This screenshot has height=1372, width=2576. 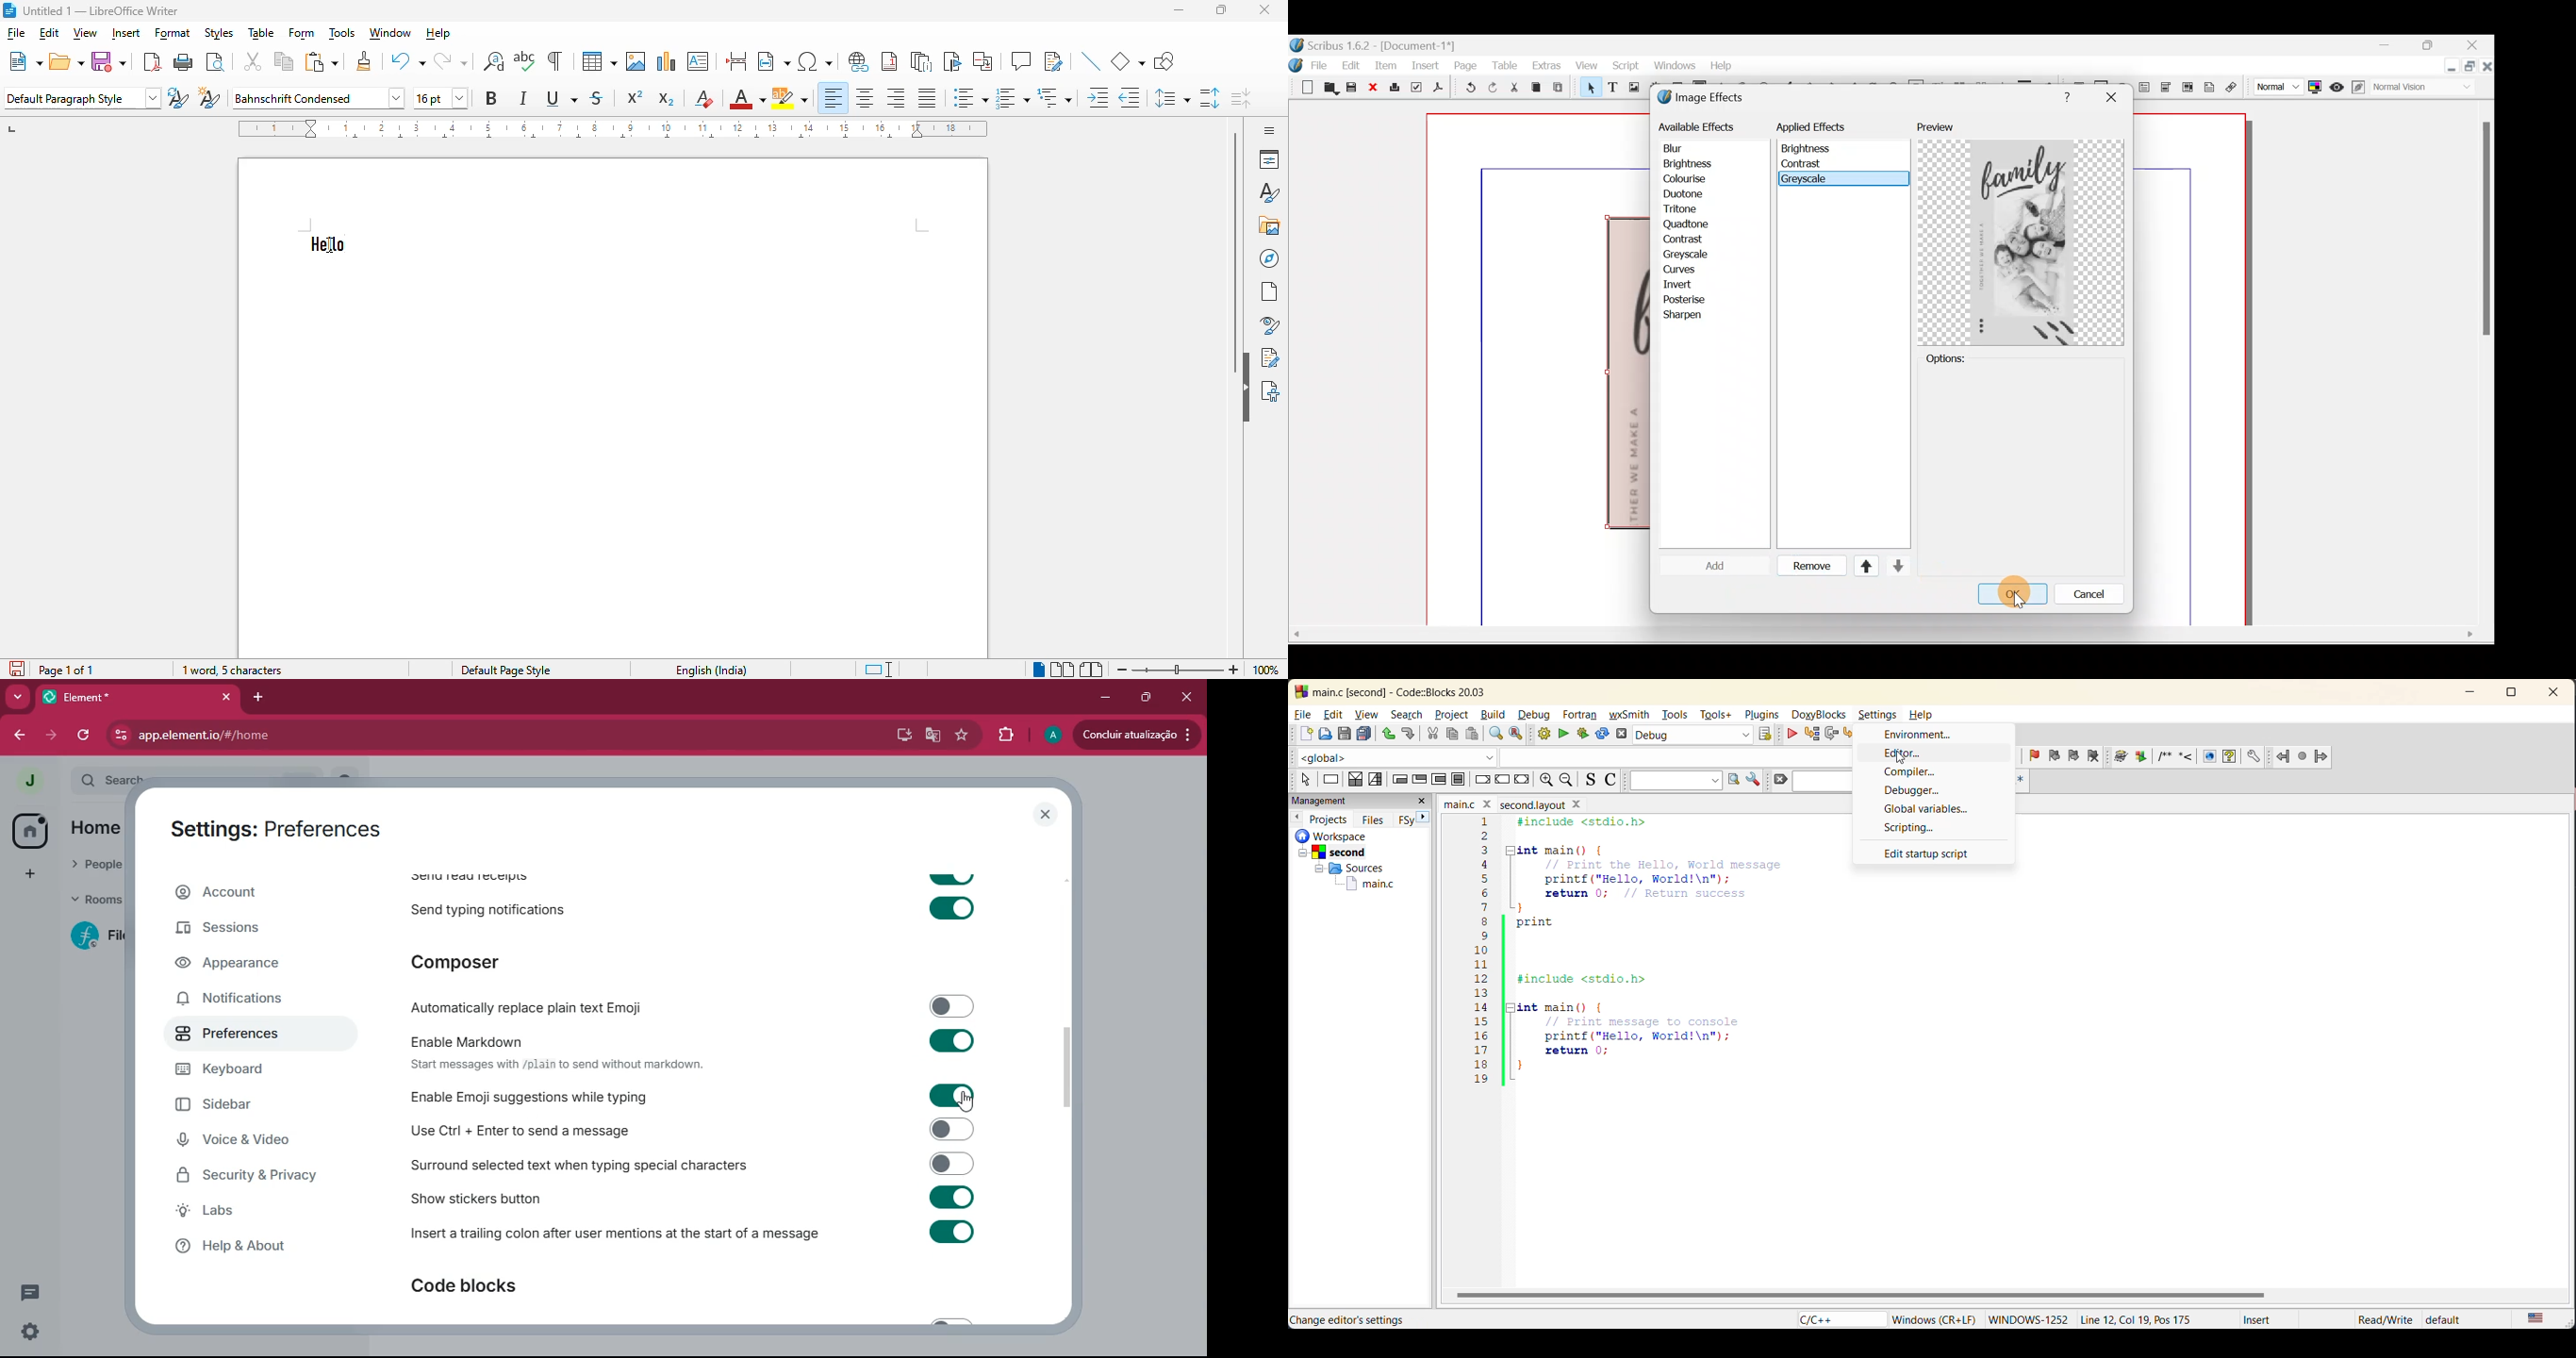 What do you see at coordinates (1811, 566) in the screenshot?
I see `Remove` at bounding box center [1811, 566].